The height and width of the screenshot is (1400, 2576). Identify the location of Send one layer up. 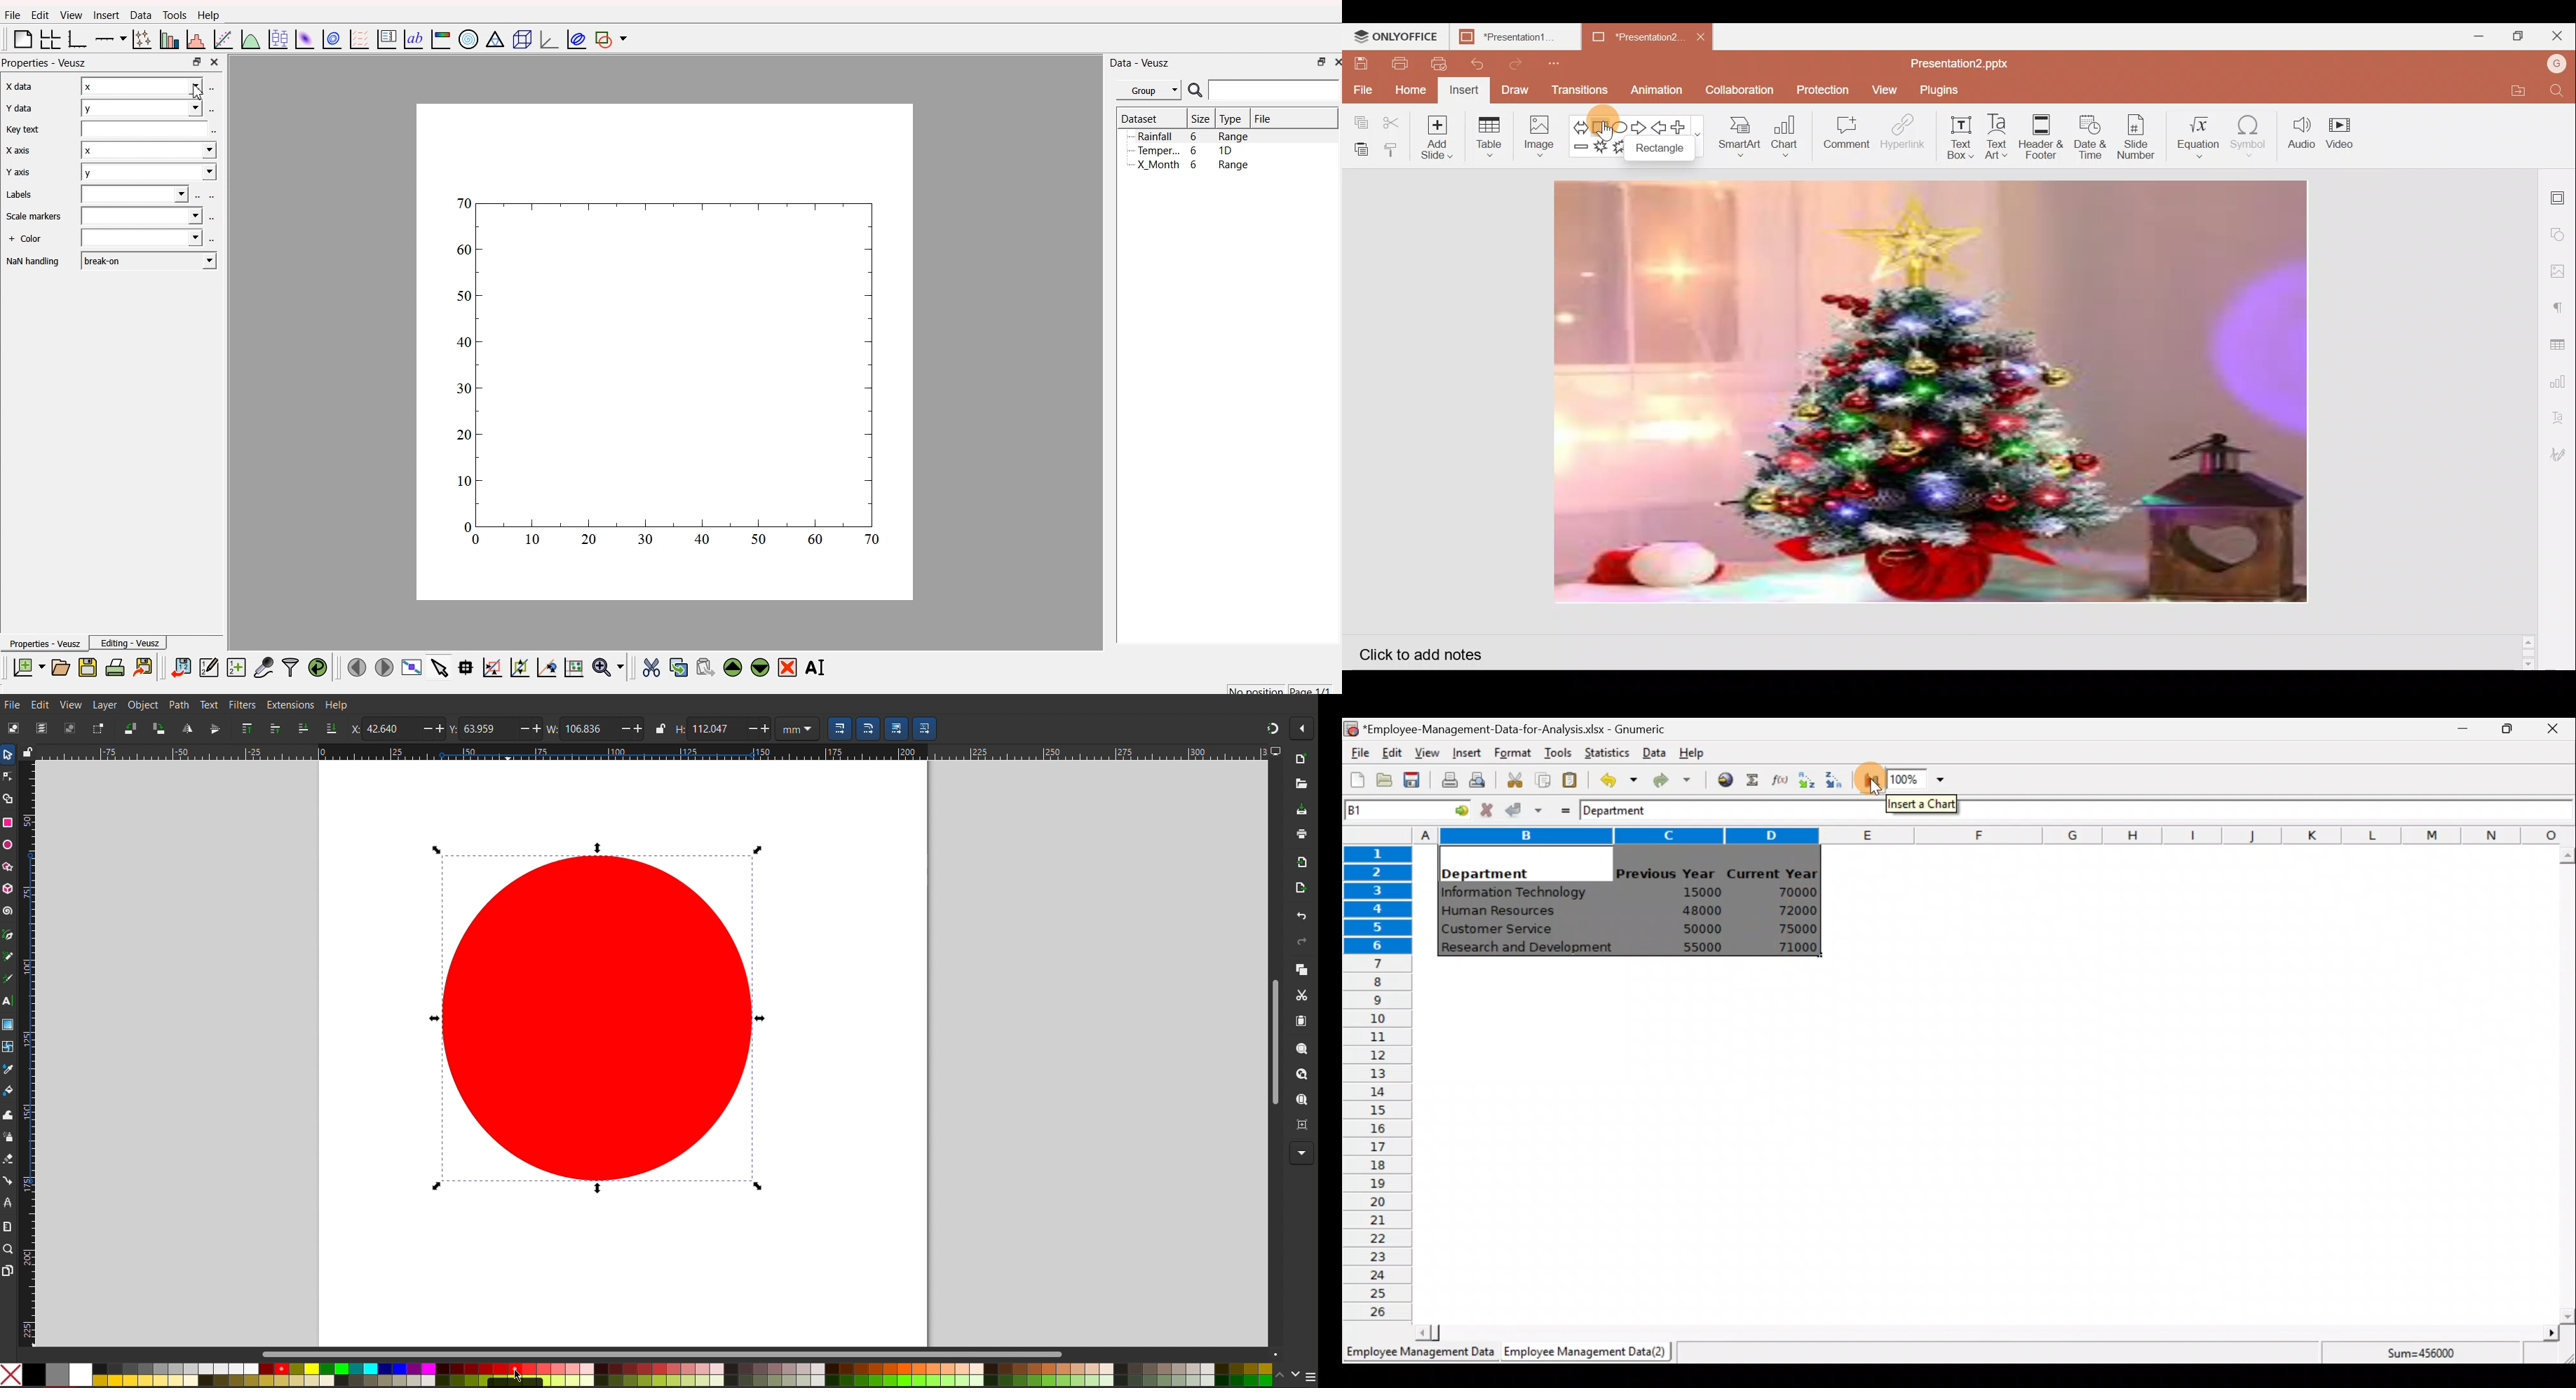
(277, 730).